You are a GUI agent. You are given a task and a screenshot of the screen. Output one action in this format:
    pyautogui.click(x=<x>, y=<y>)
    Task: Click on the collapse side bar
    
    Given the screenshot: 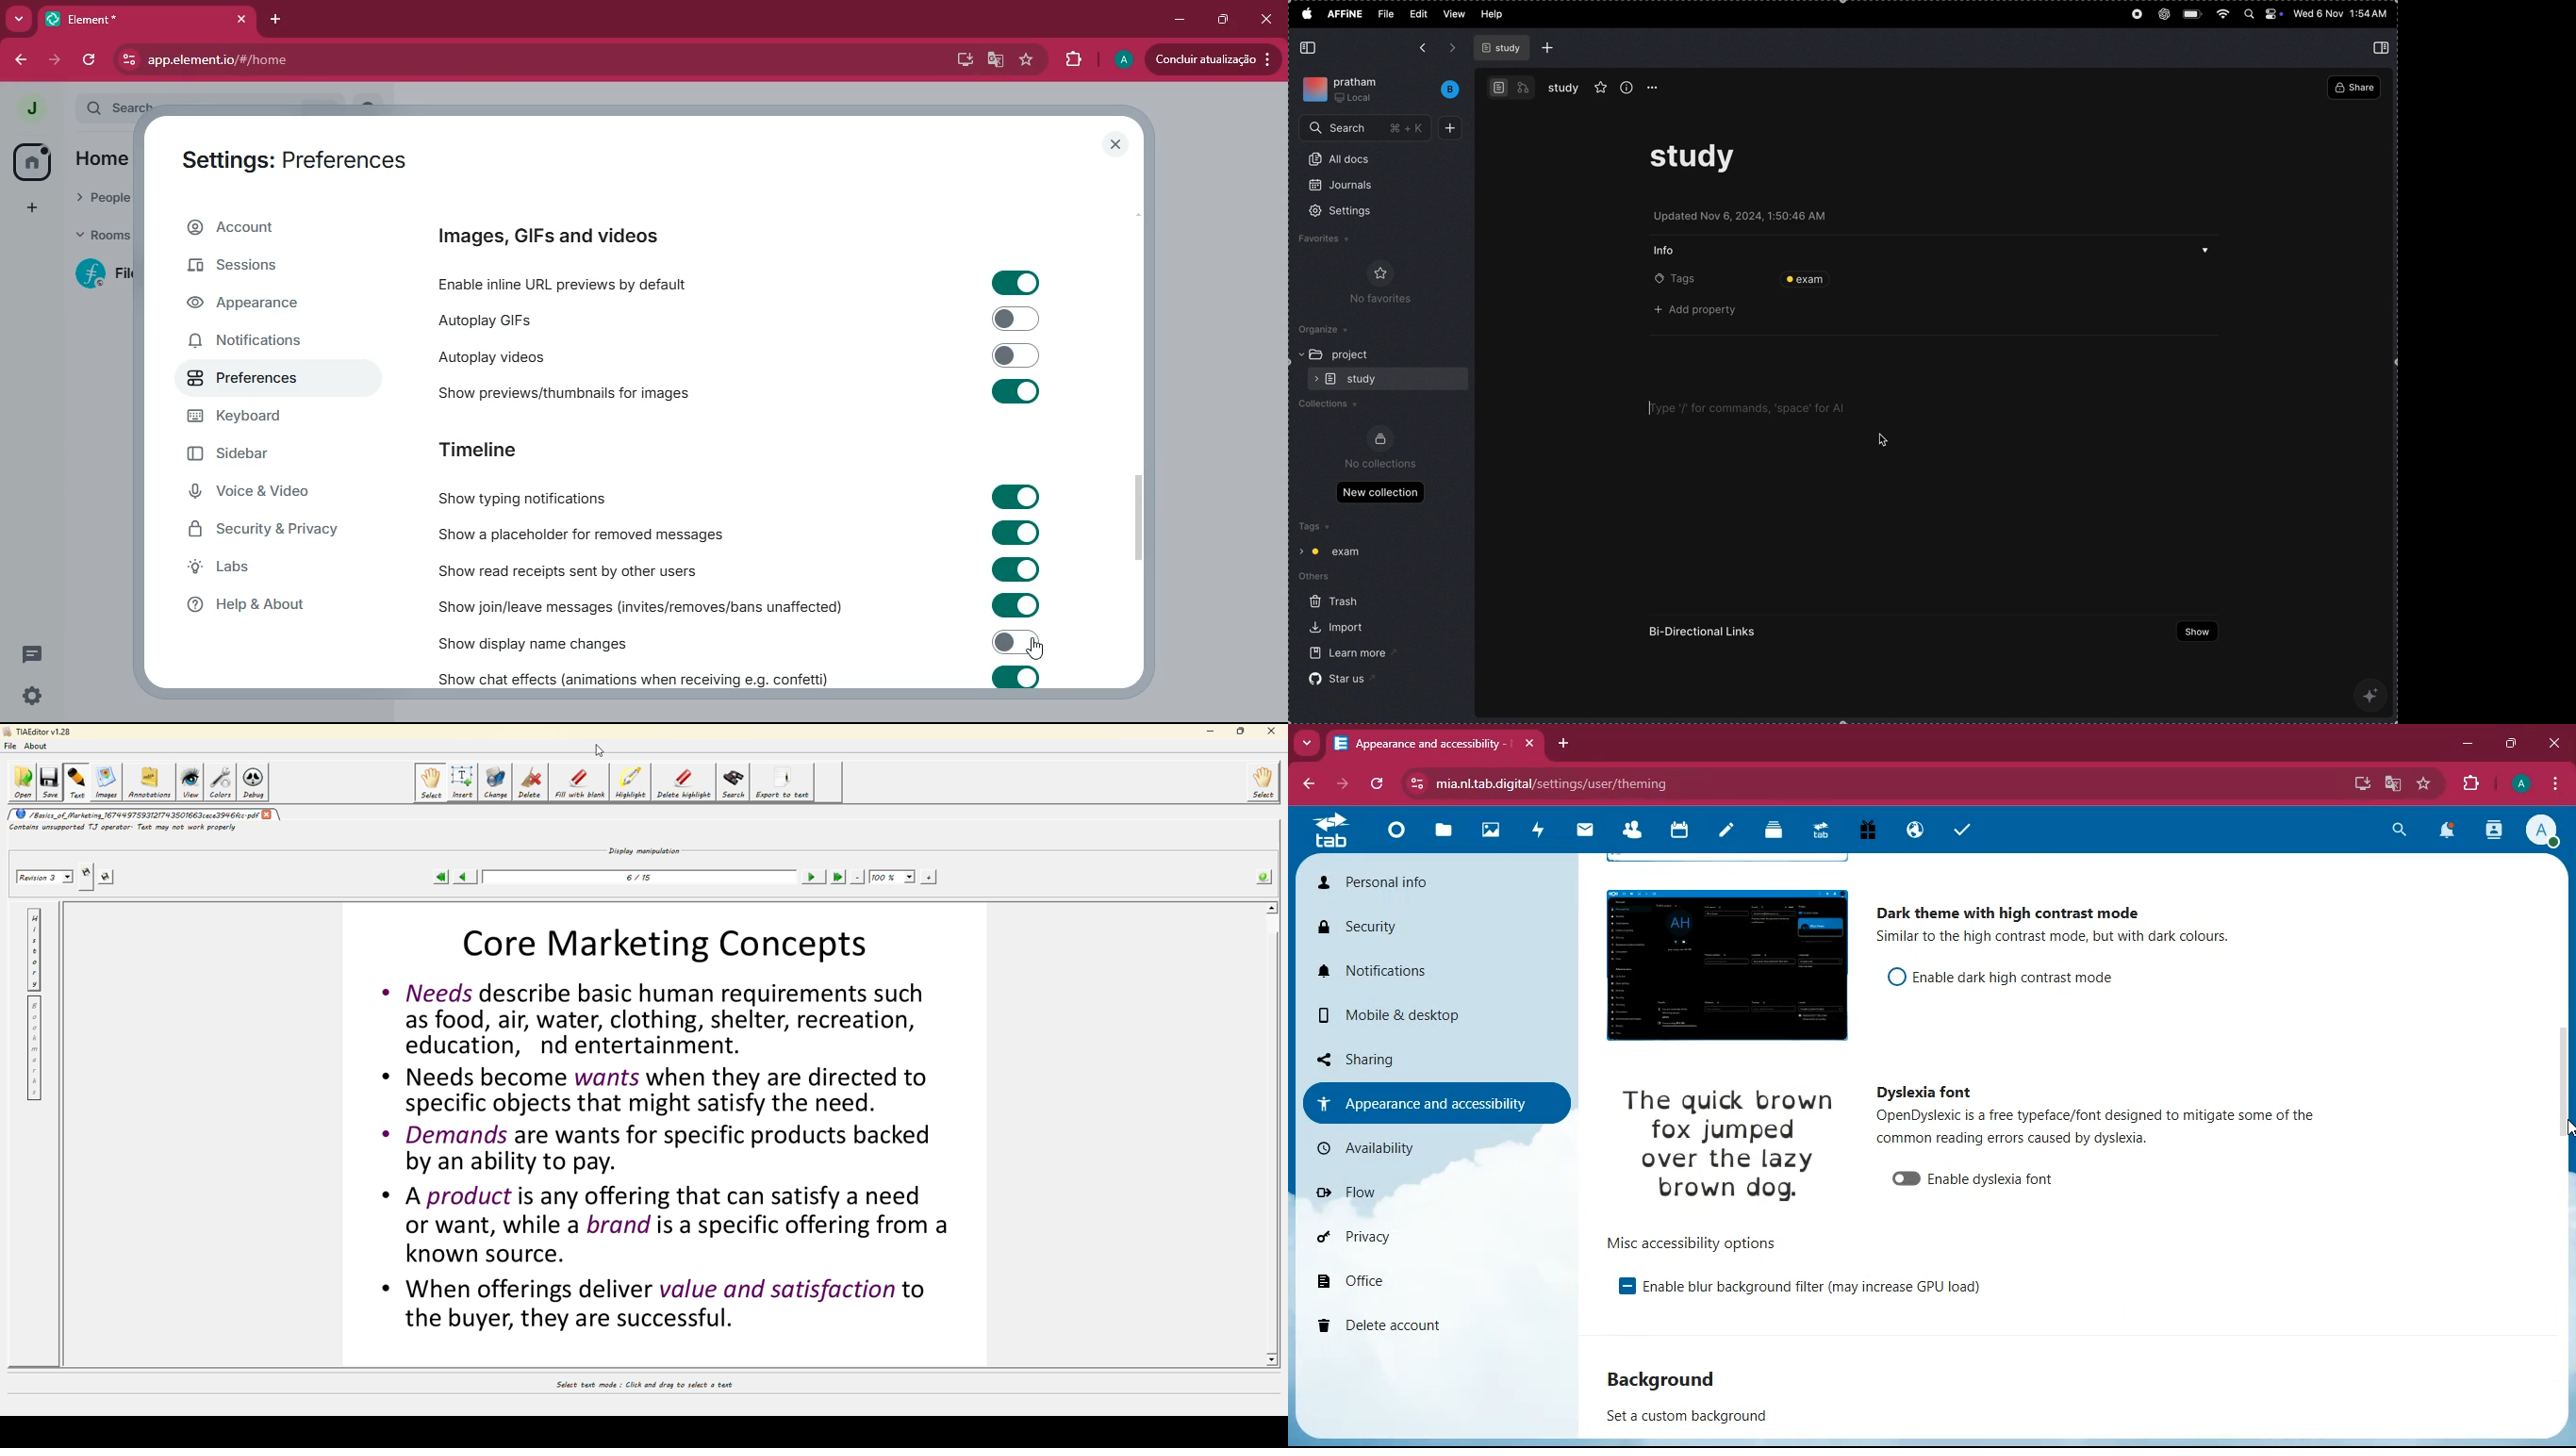 What is the action you would take?
    pyautogui.click(x=2383, y=47)
    